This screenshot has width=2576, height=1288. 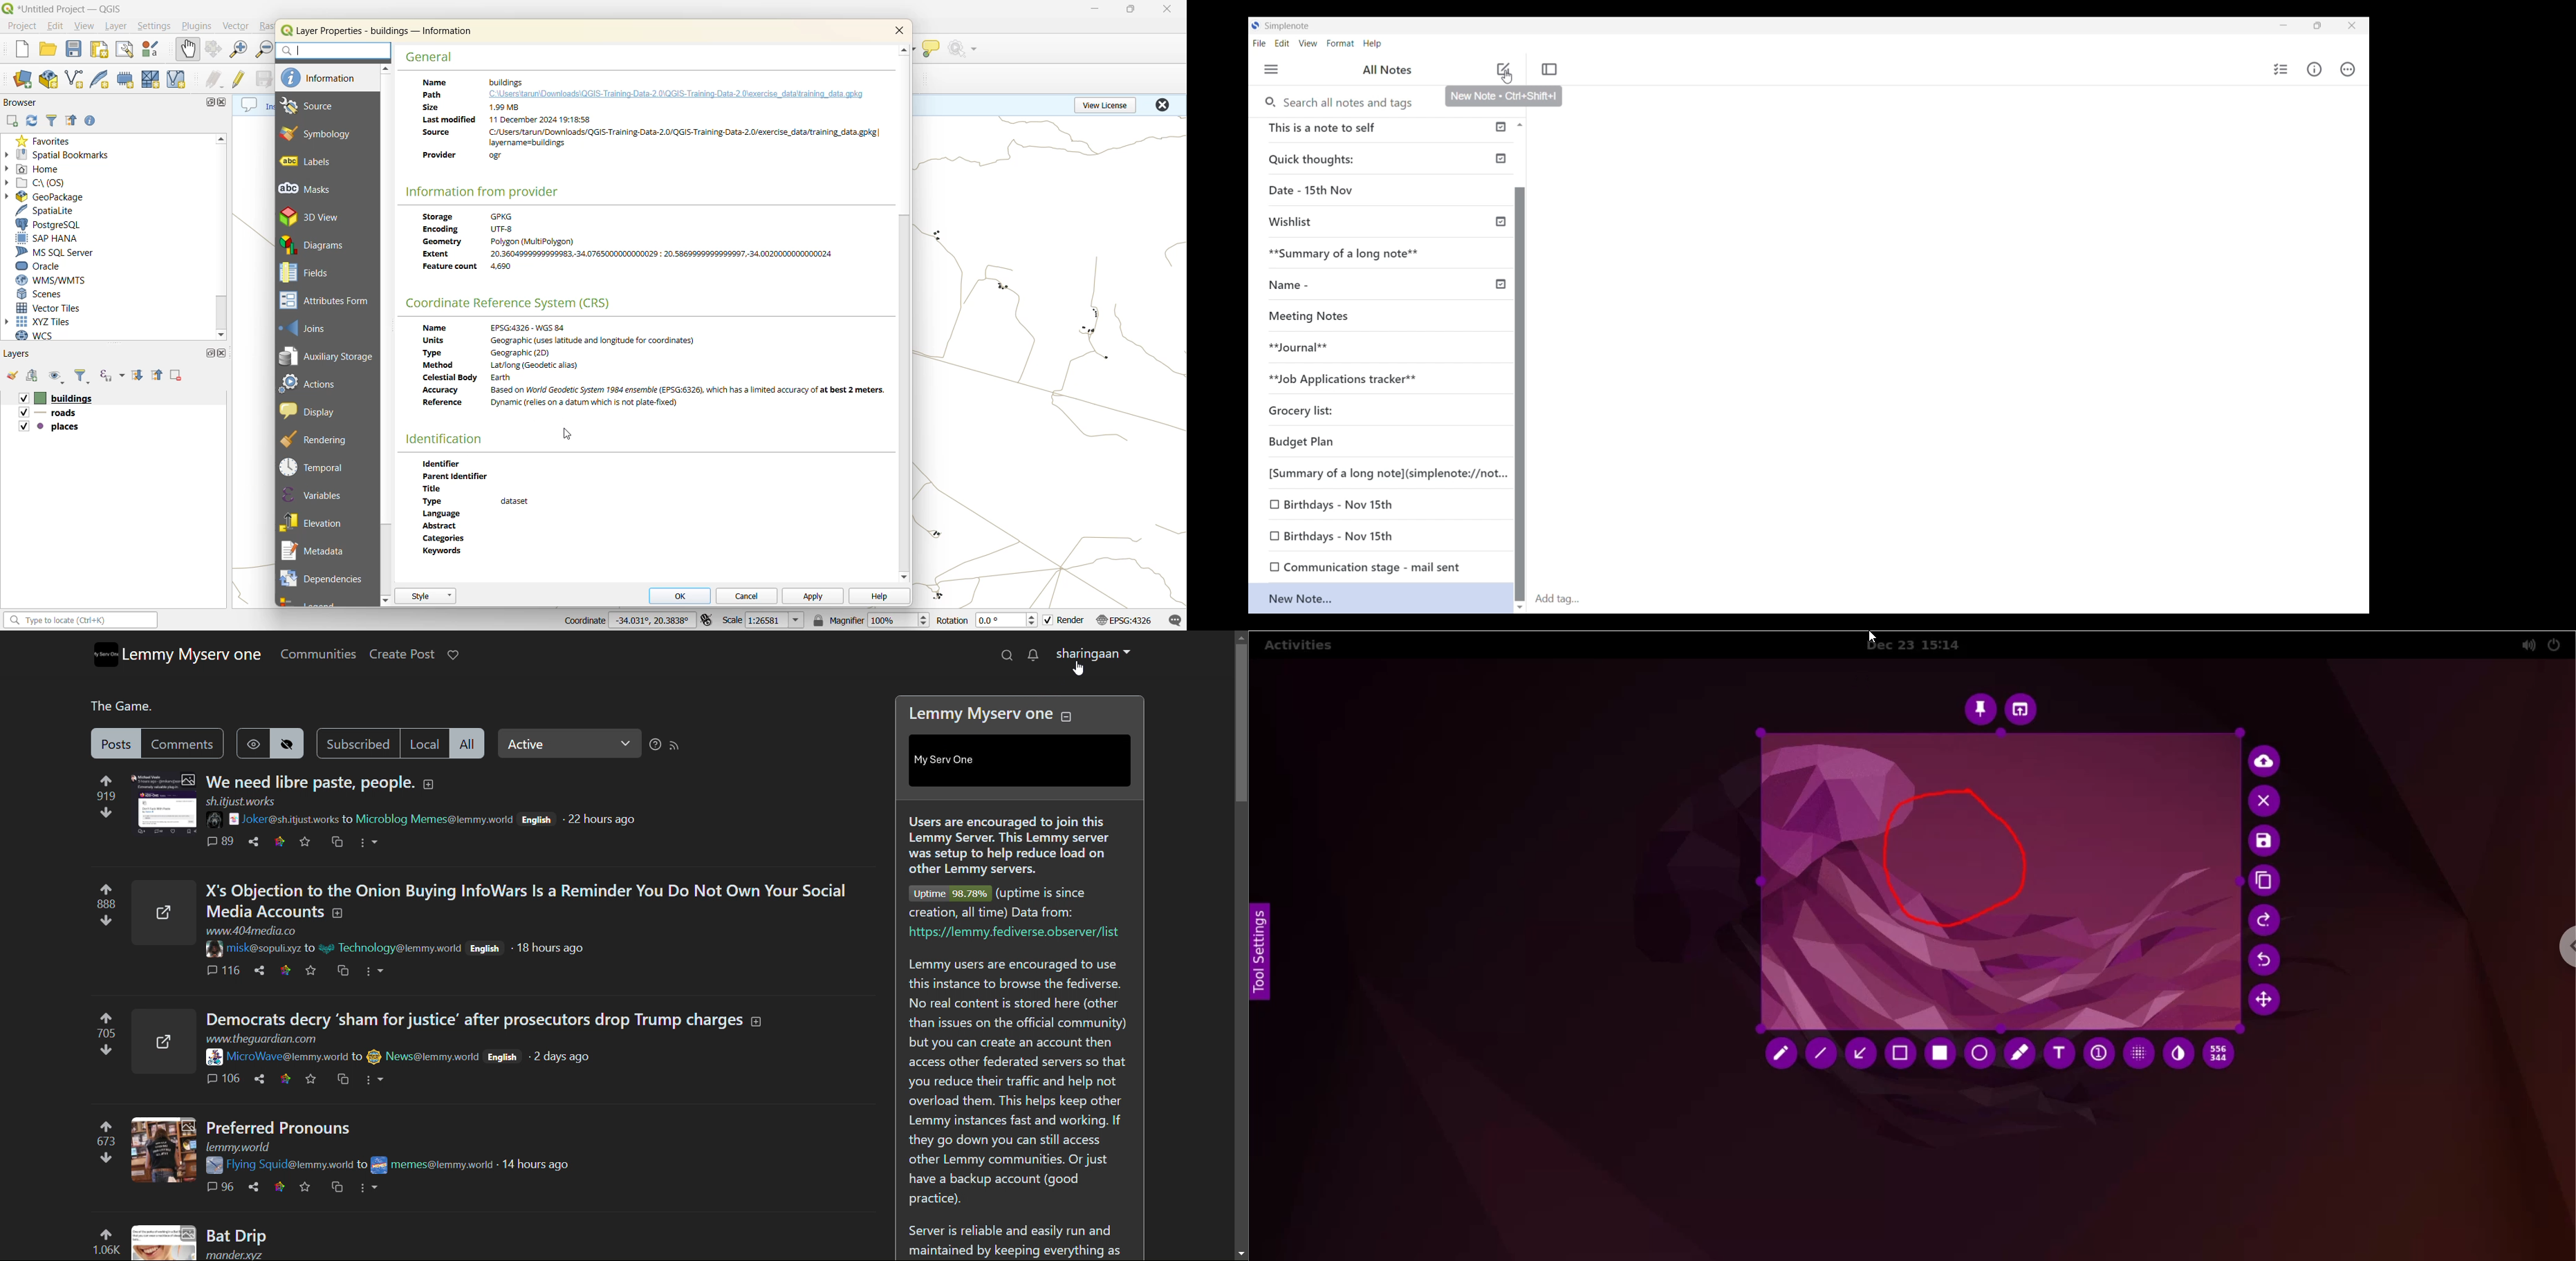 I want to click on thumbnail, so click(x=164, y=1243).